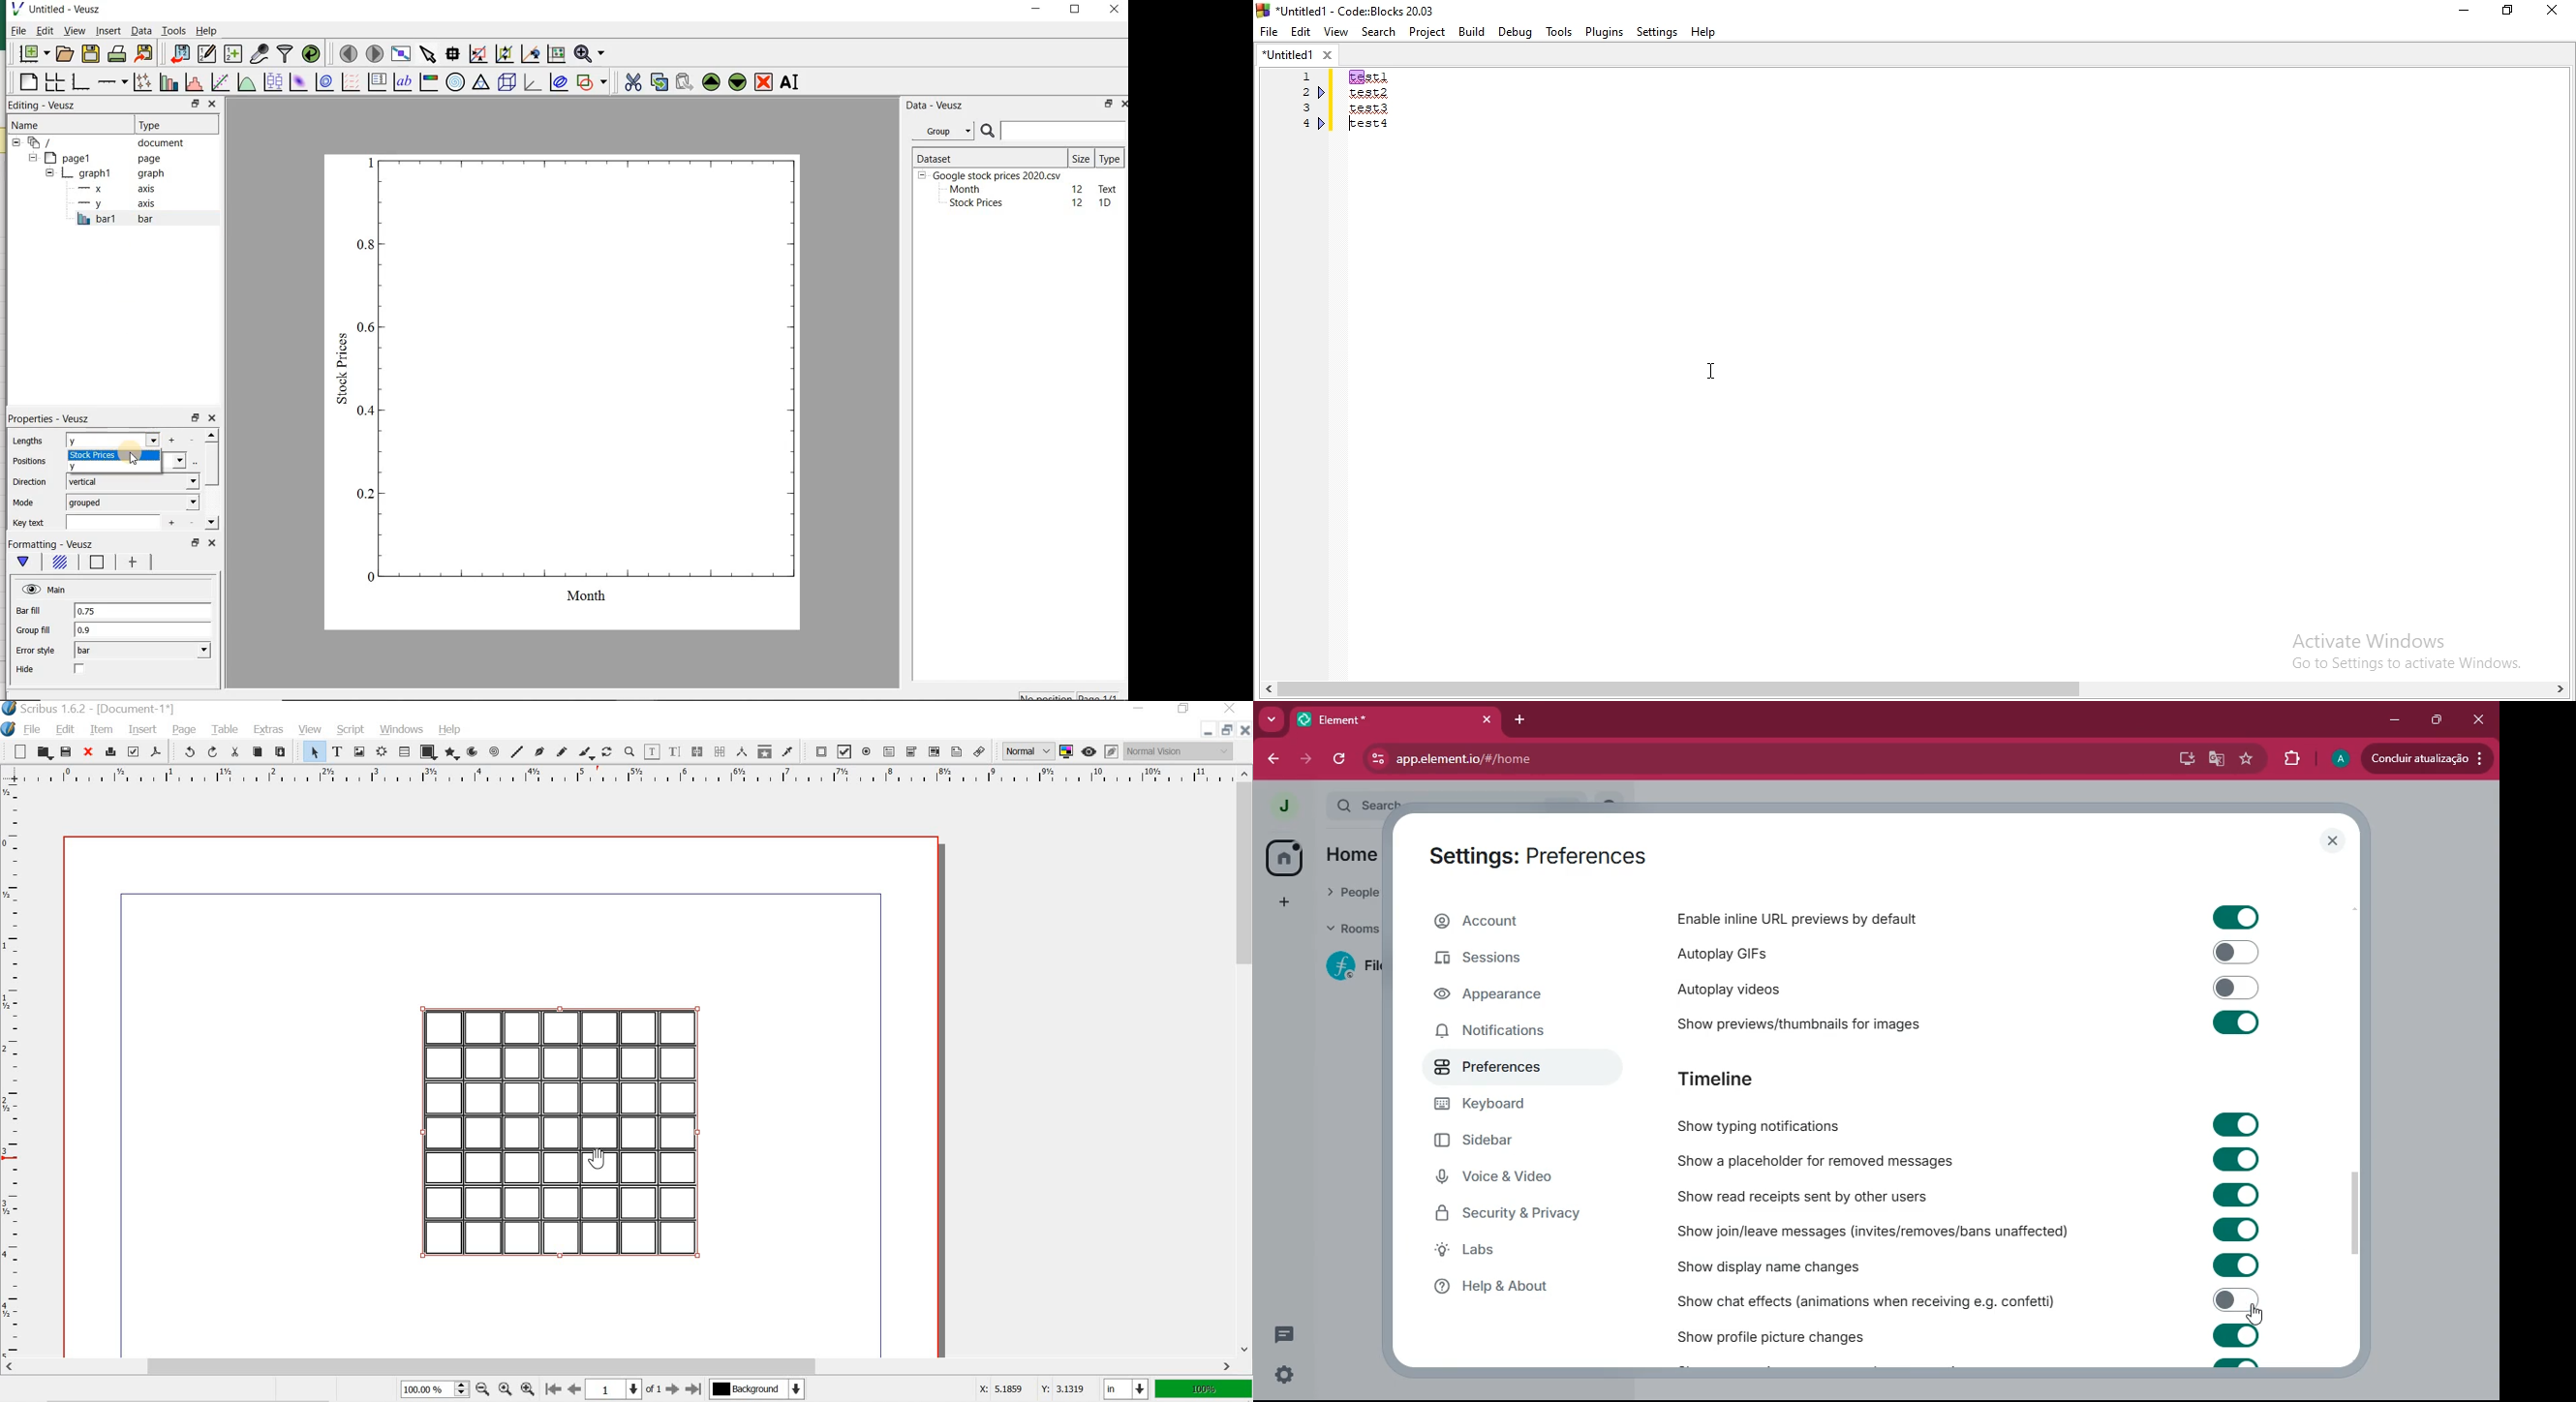  Describe the element at coordinates (2478, 717) in the screenshot. I see `Close` at that location.